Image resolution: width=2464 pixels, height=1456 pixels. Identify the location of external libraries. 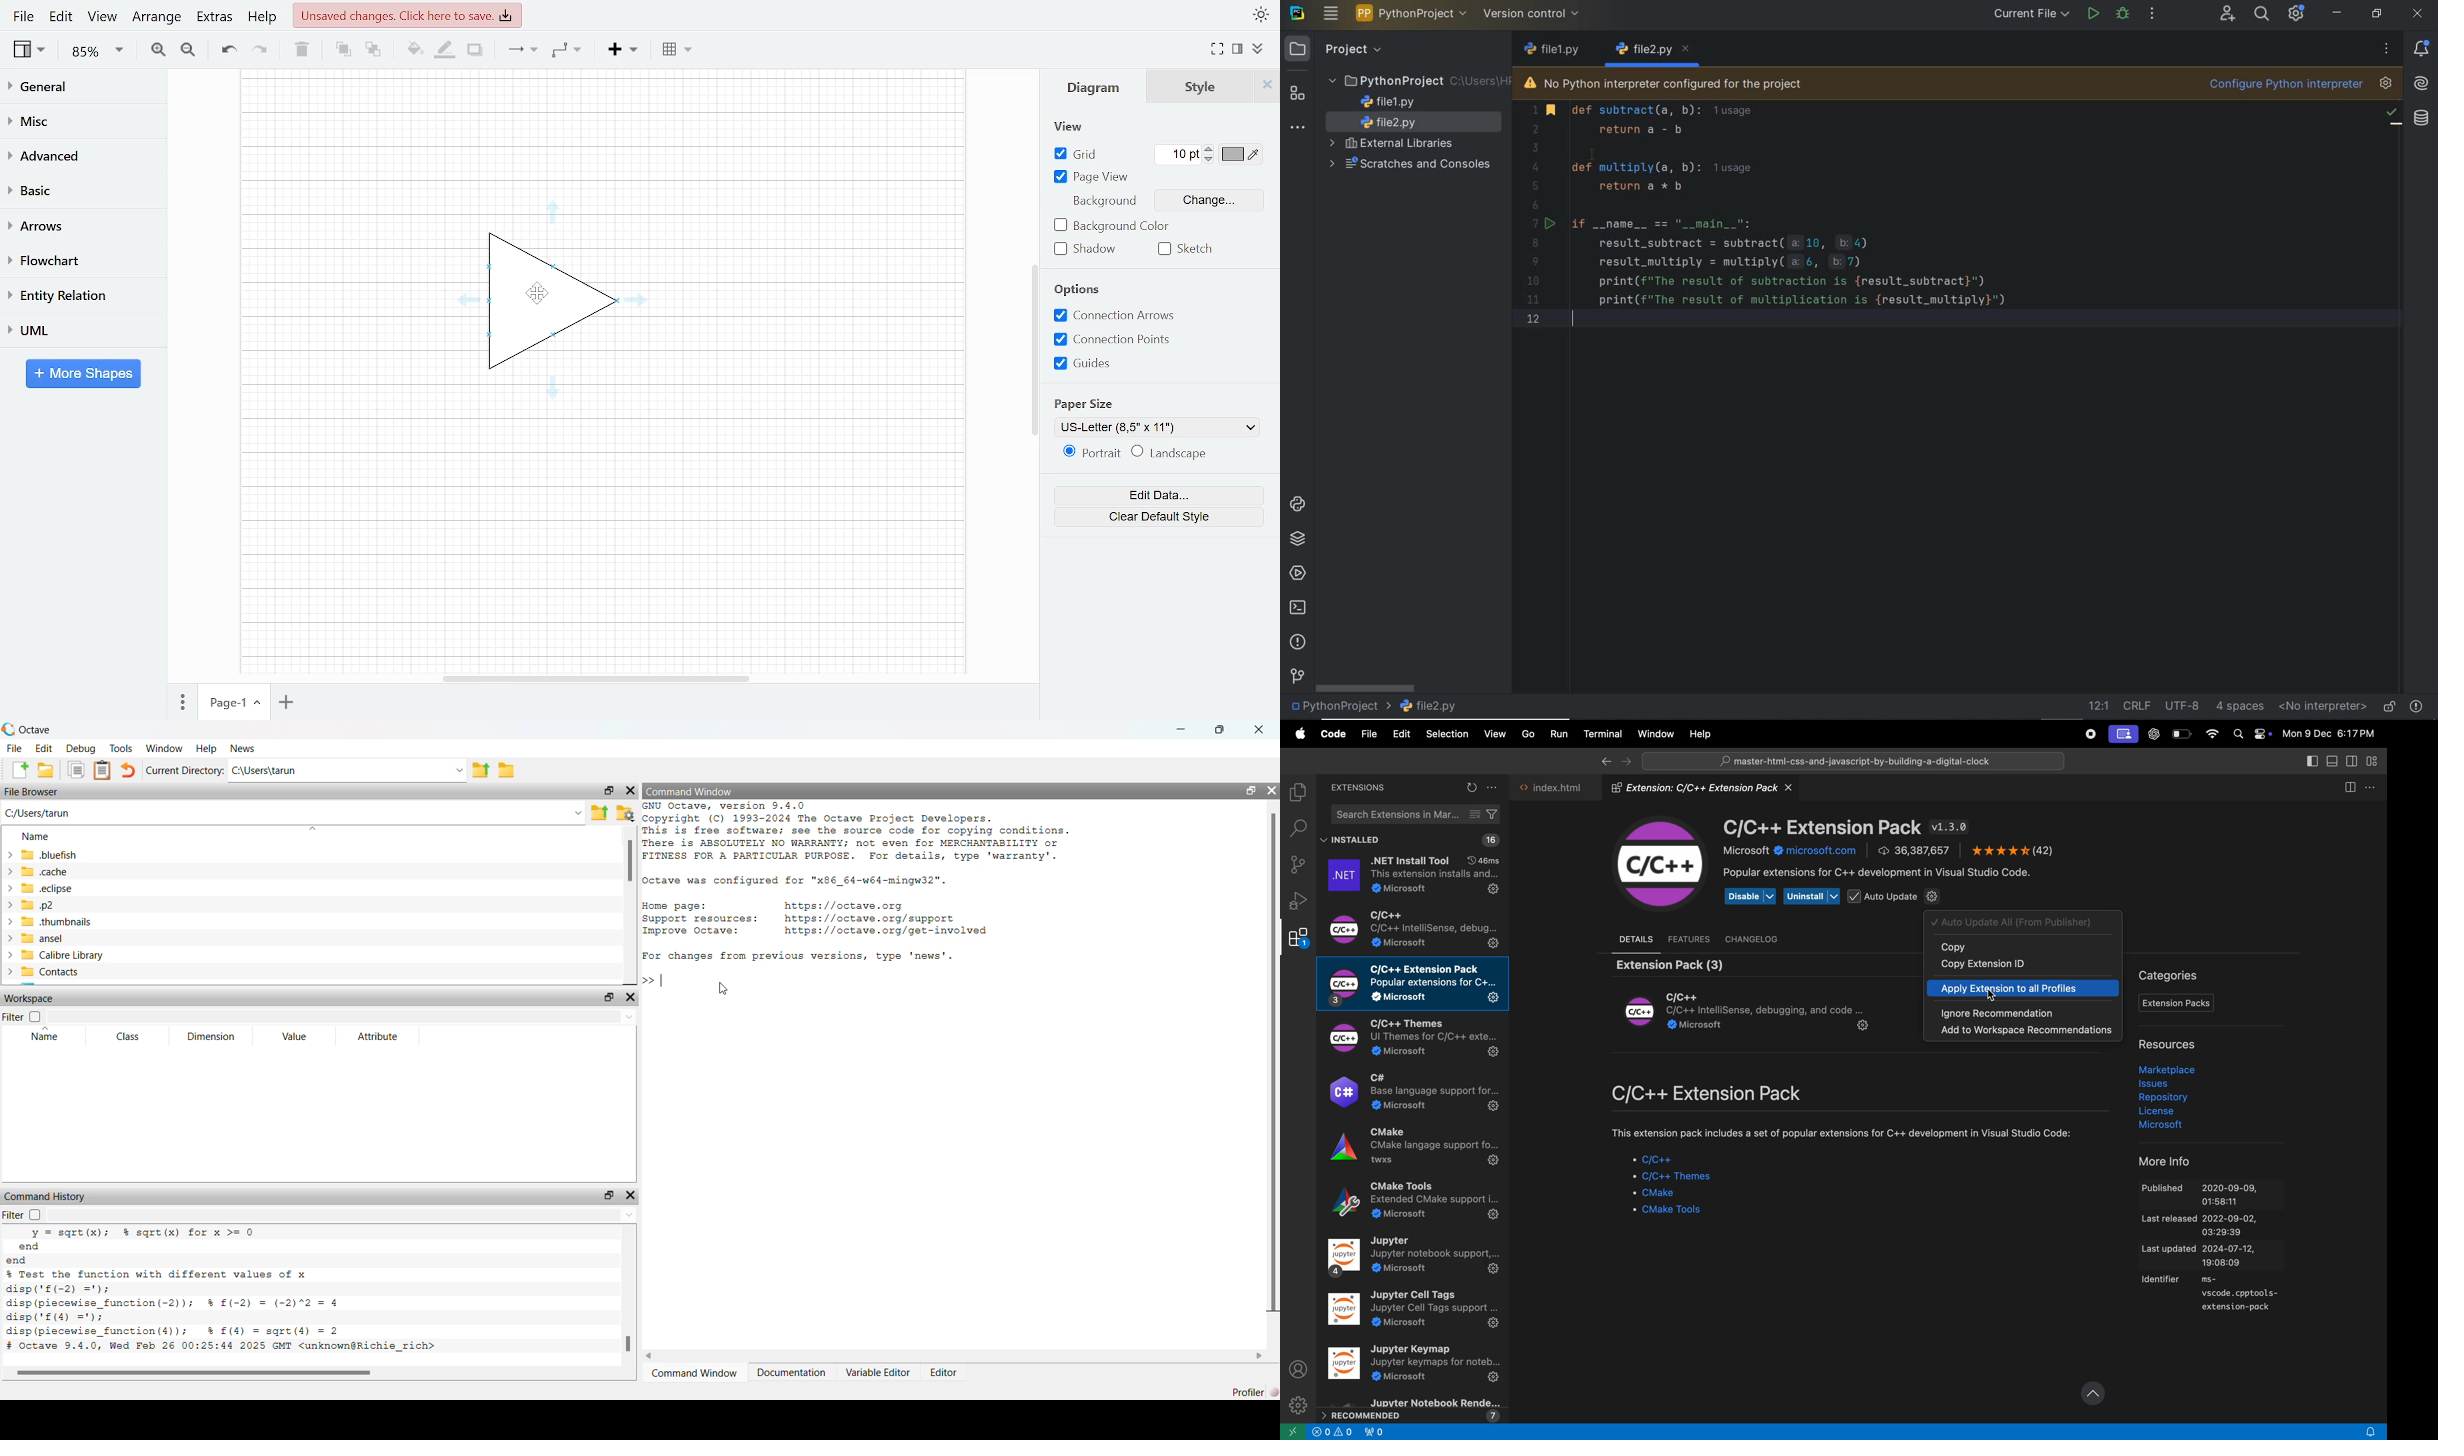
(1394, 144).